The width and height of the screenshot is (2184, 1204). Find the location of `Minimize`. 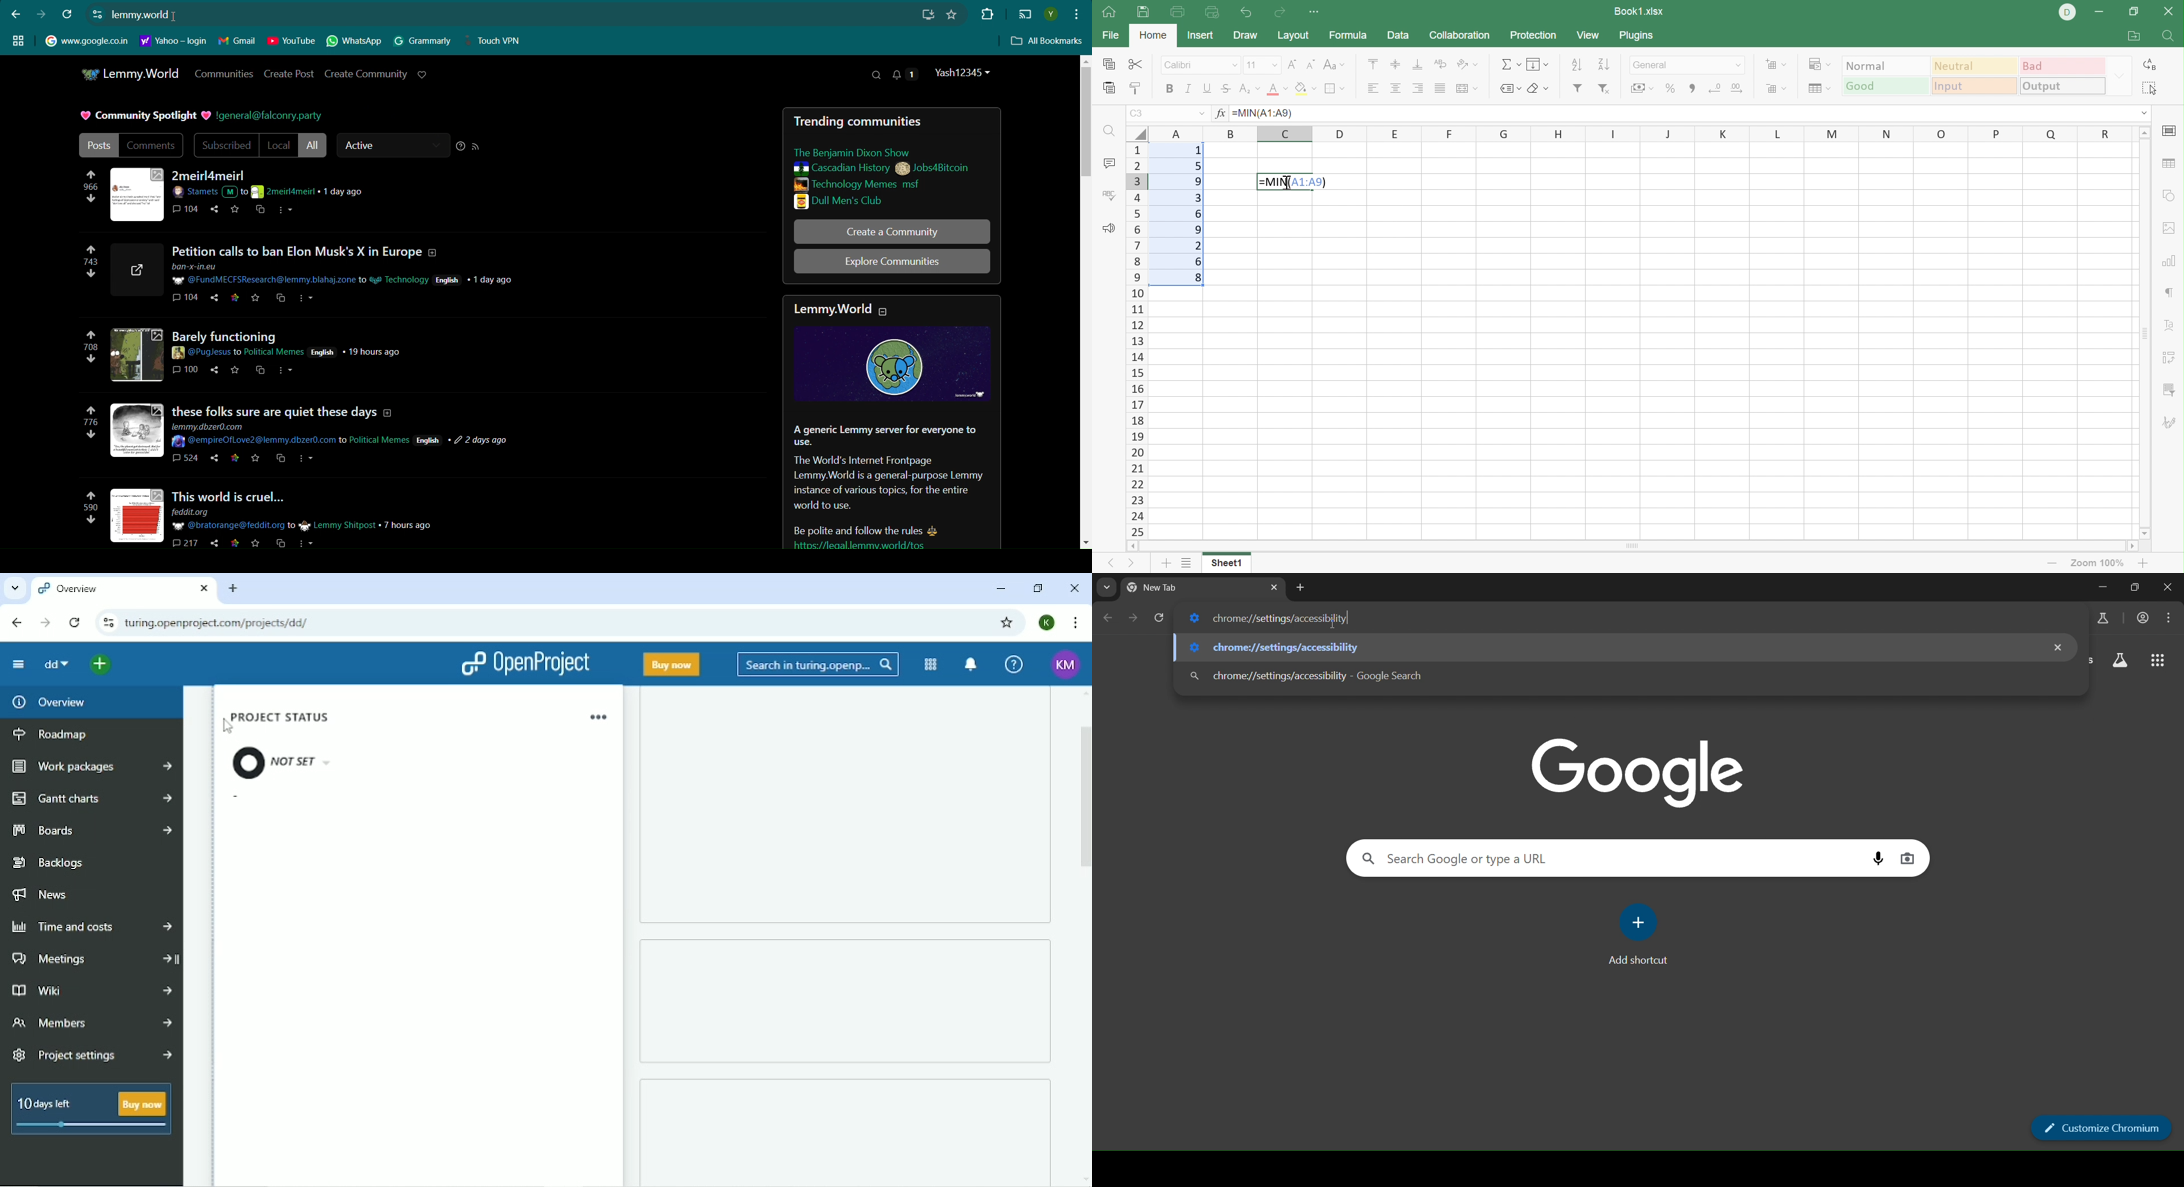

Minimize is located at coordinates (2101, 13).